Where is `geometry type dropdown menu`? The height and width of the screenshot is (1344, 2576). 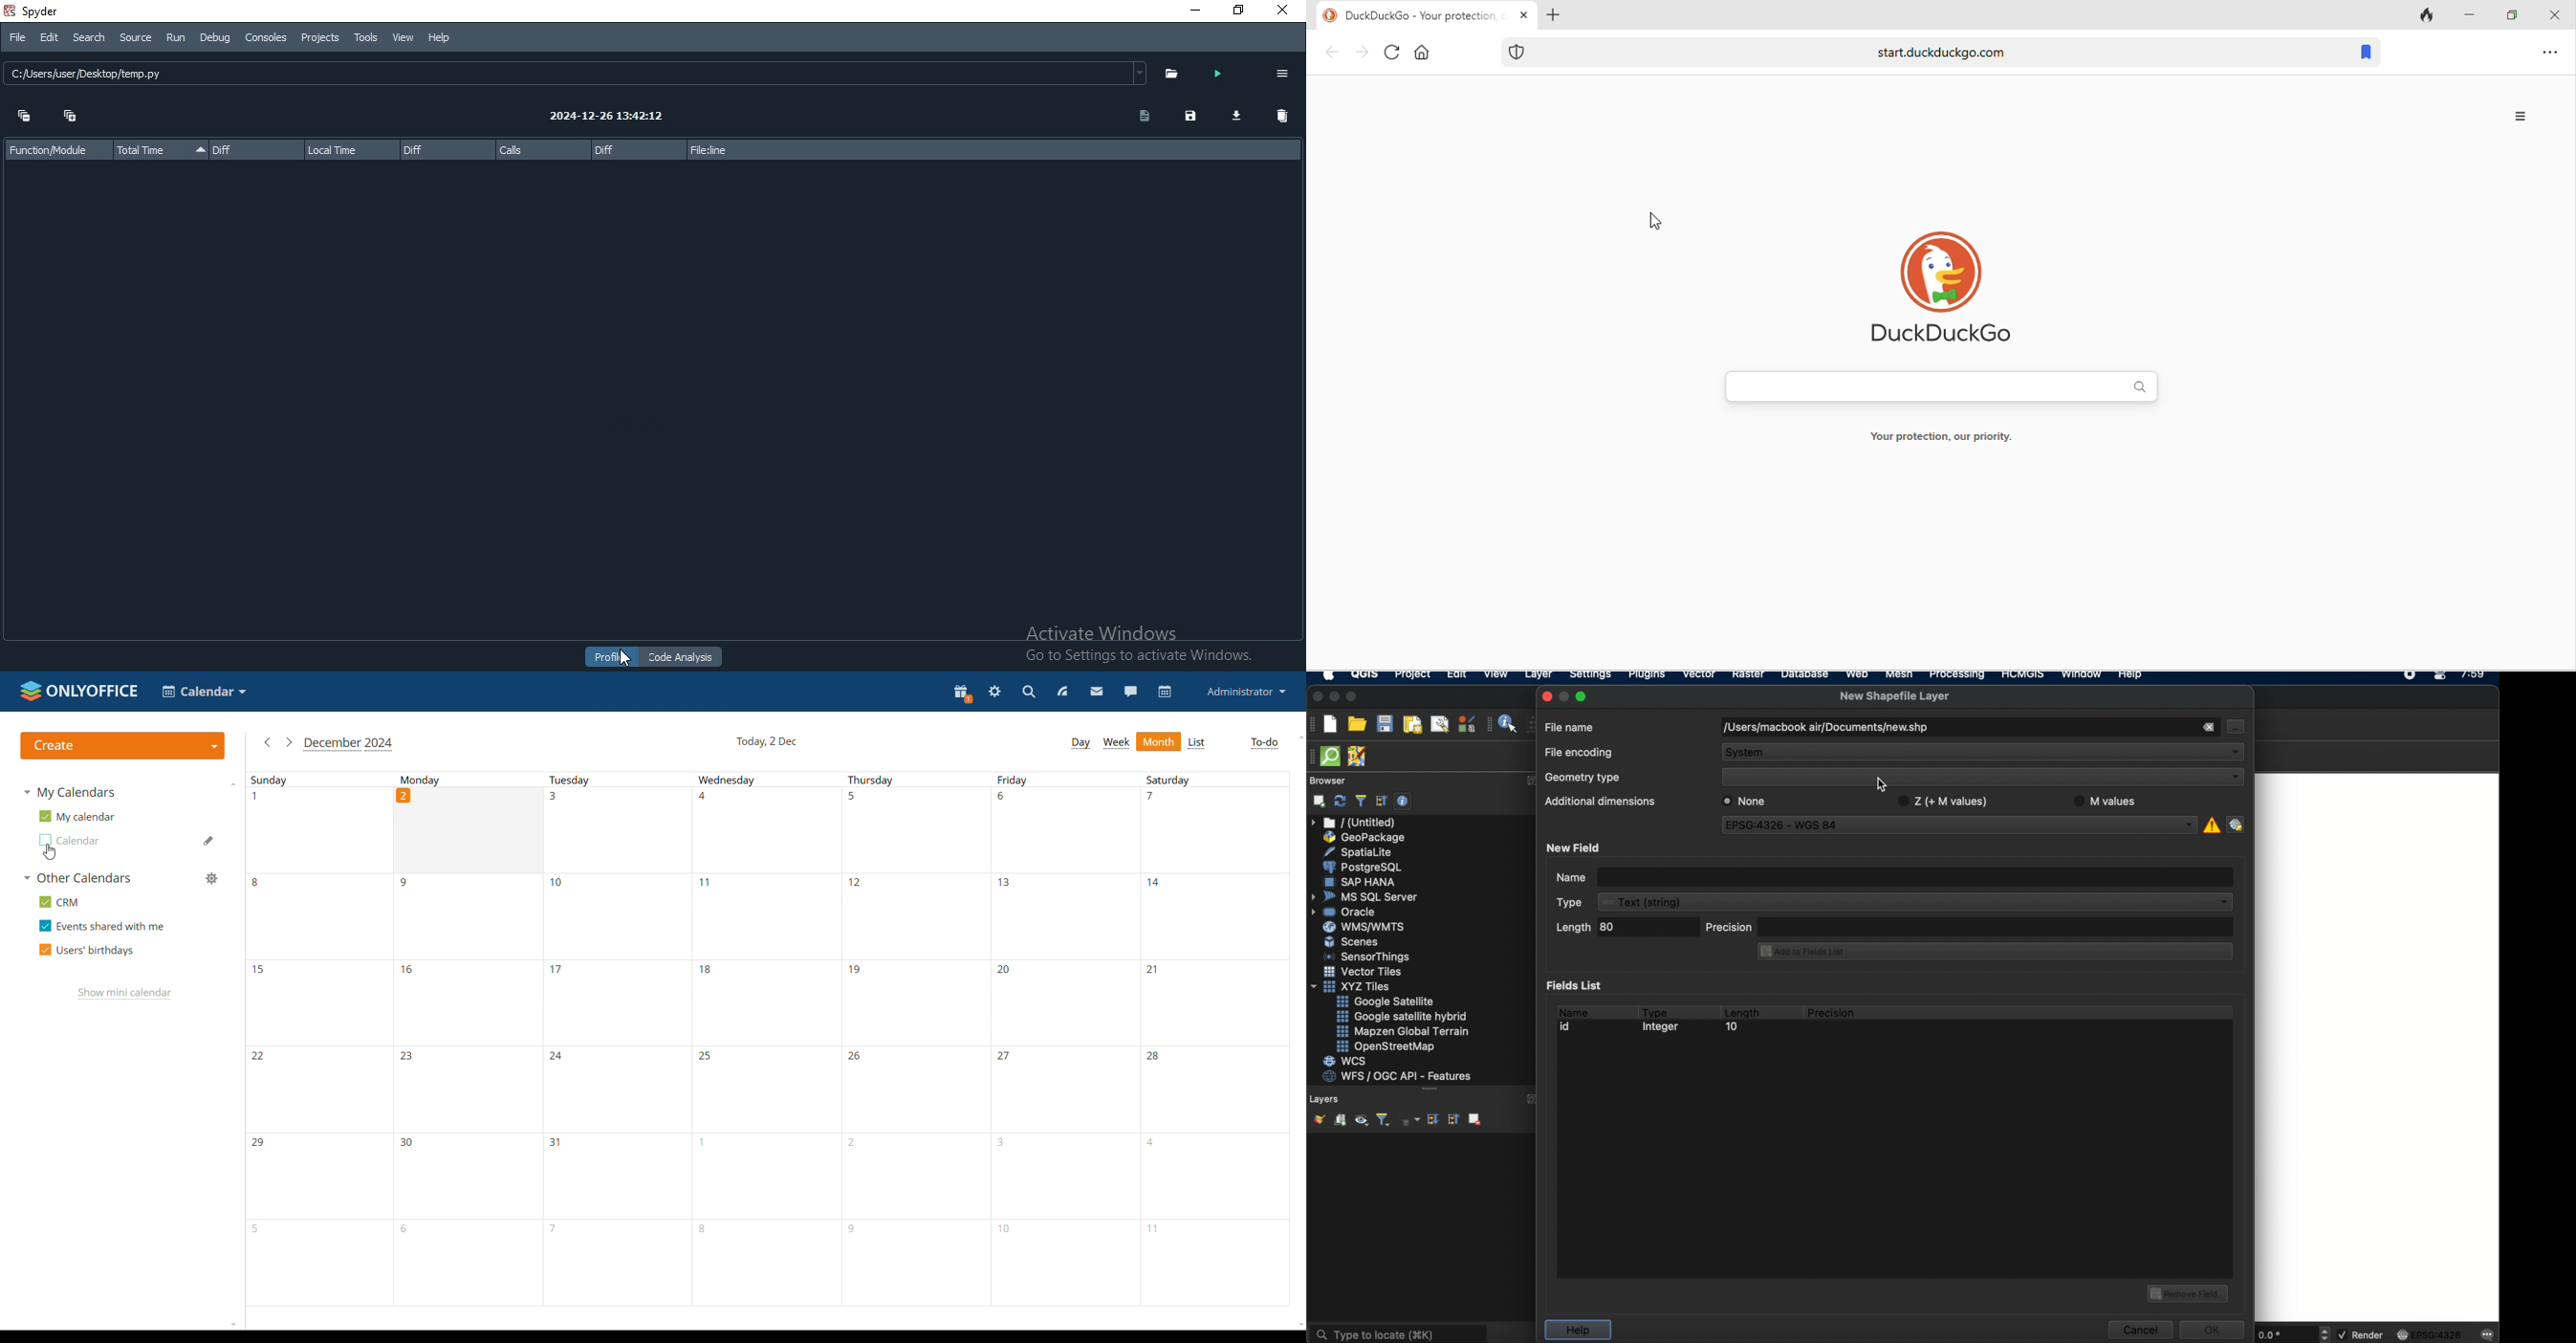 geometry type dropdown menu is located at coordinates (1983, 777).